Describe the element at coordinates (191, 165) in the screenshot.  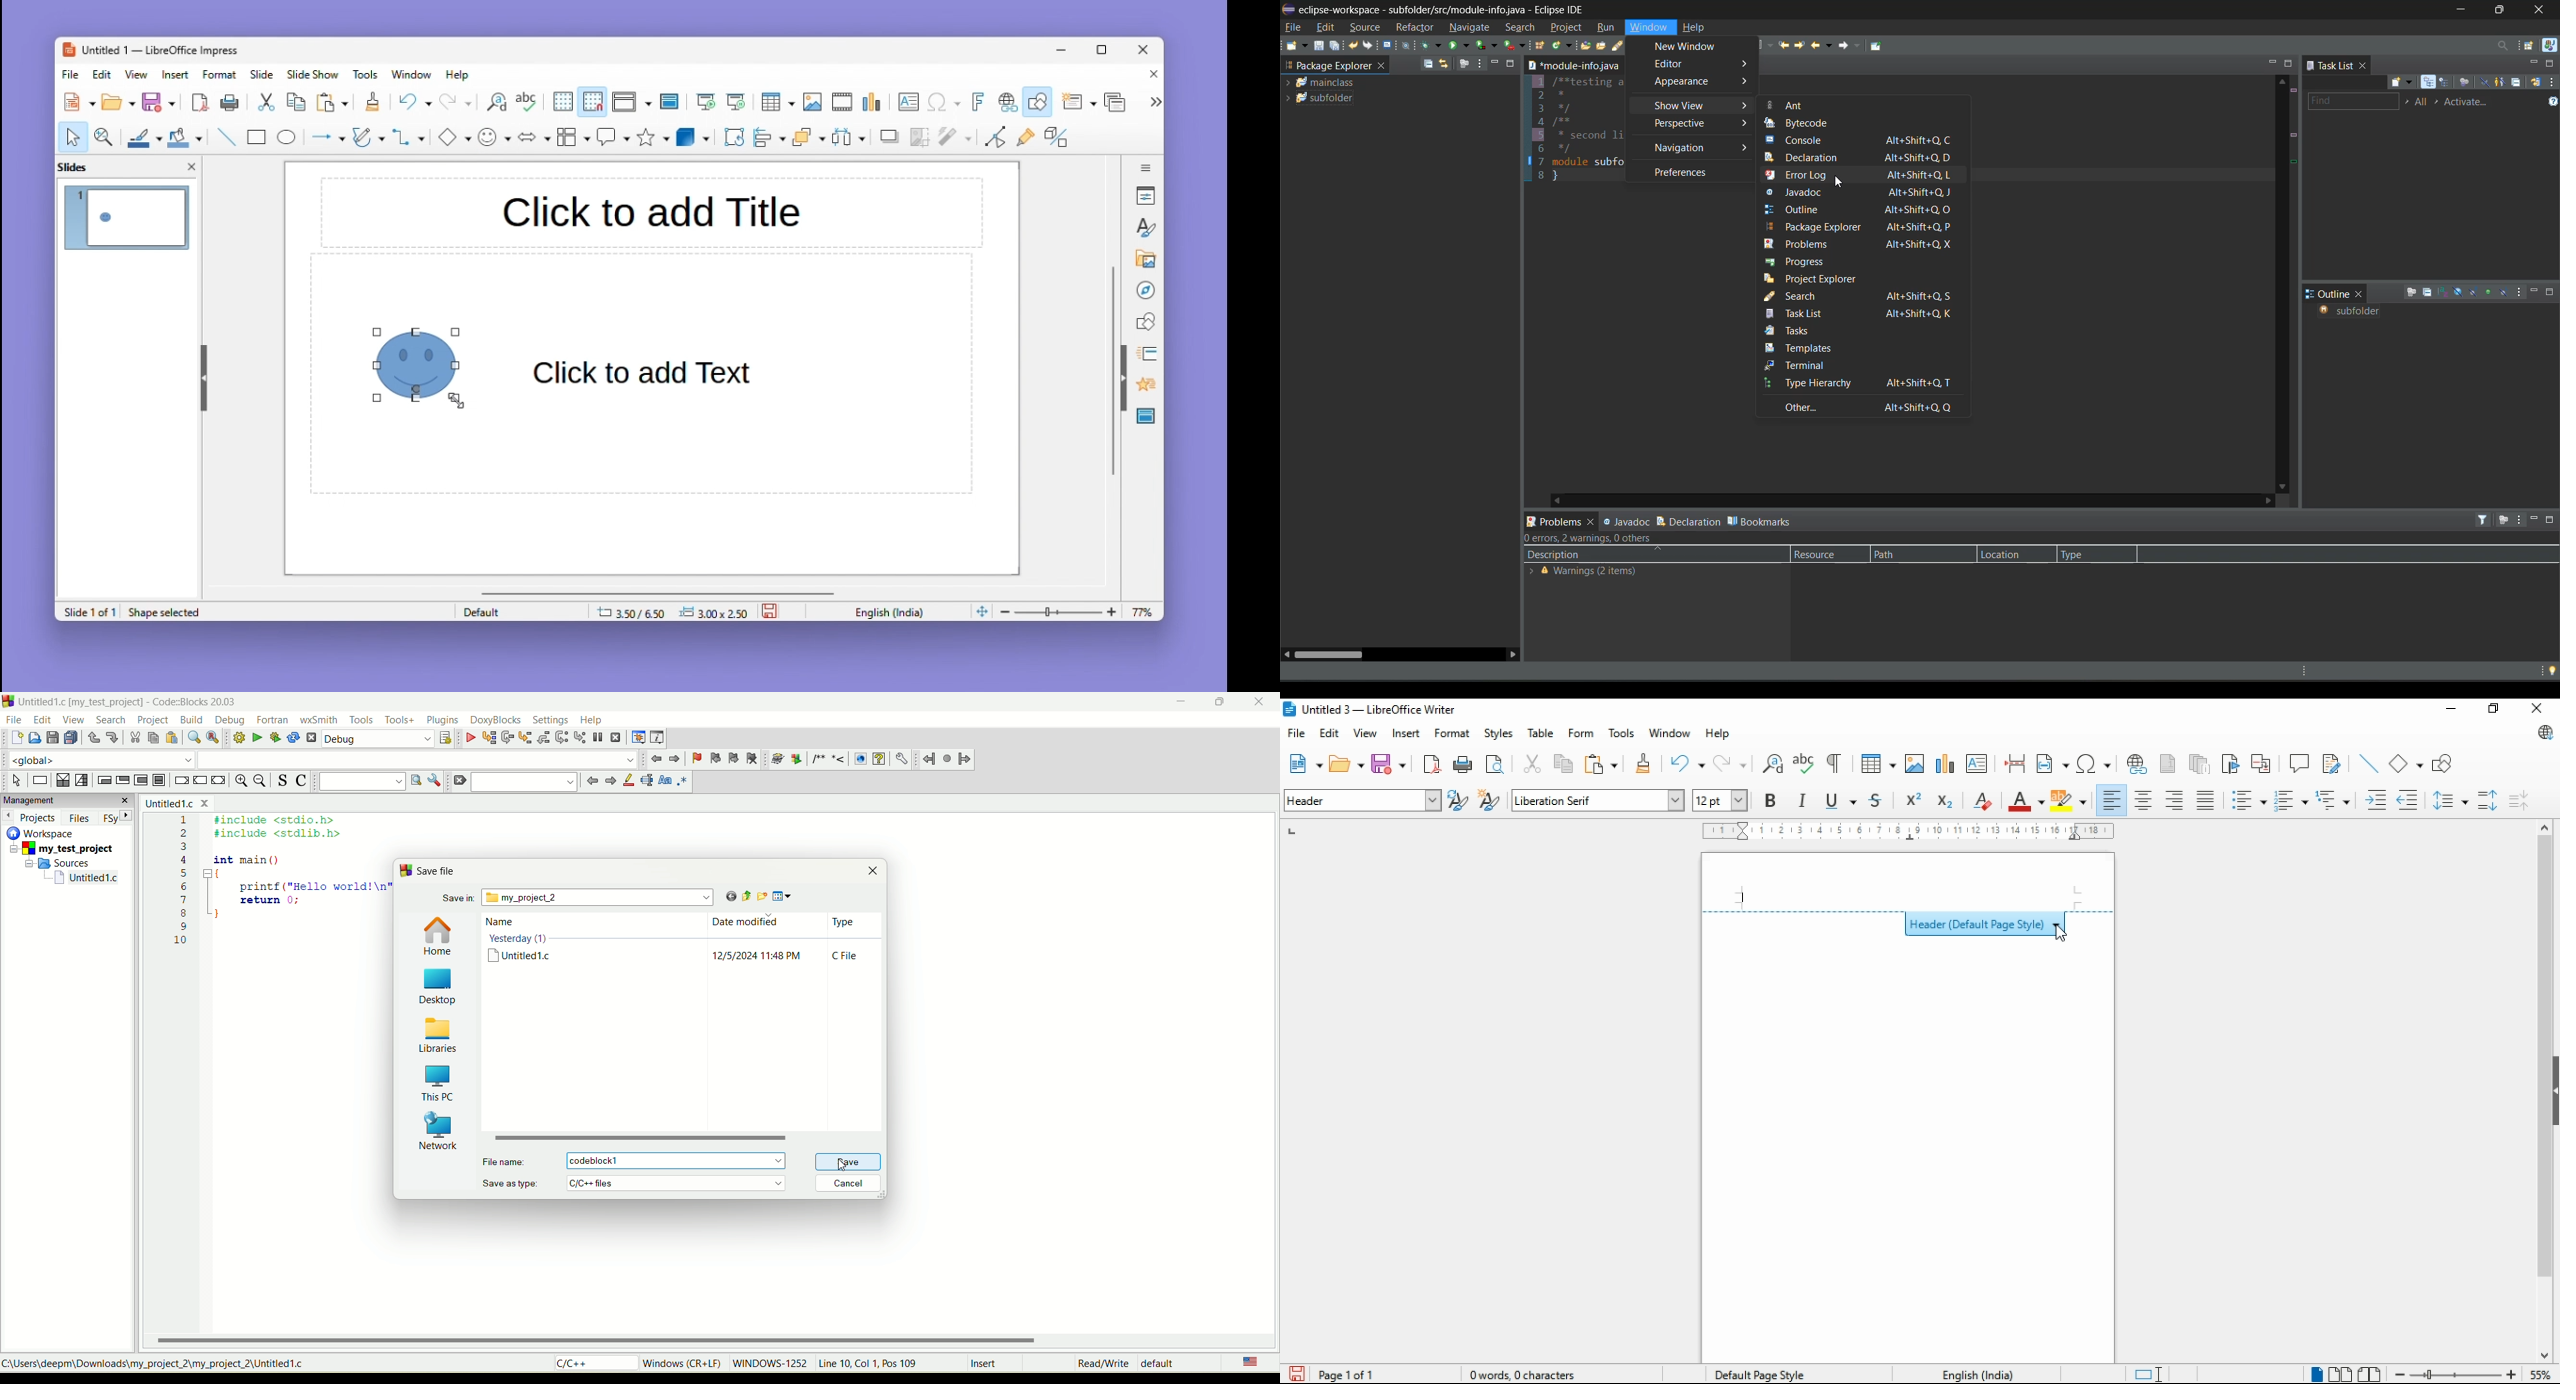
I see `close` at that location.